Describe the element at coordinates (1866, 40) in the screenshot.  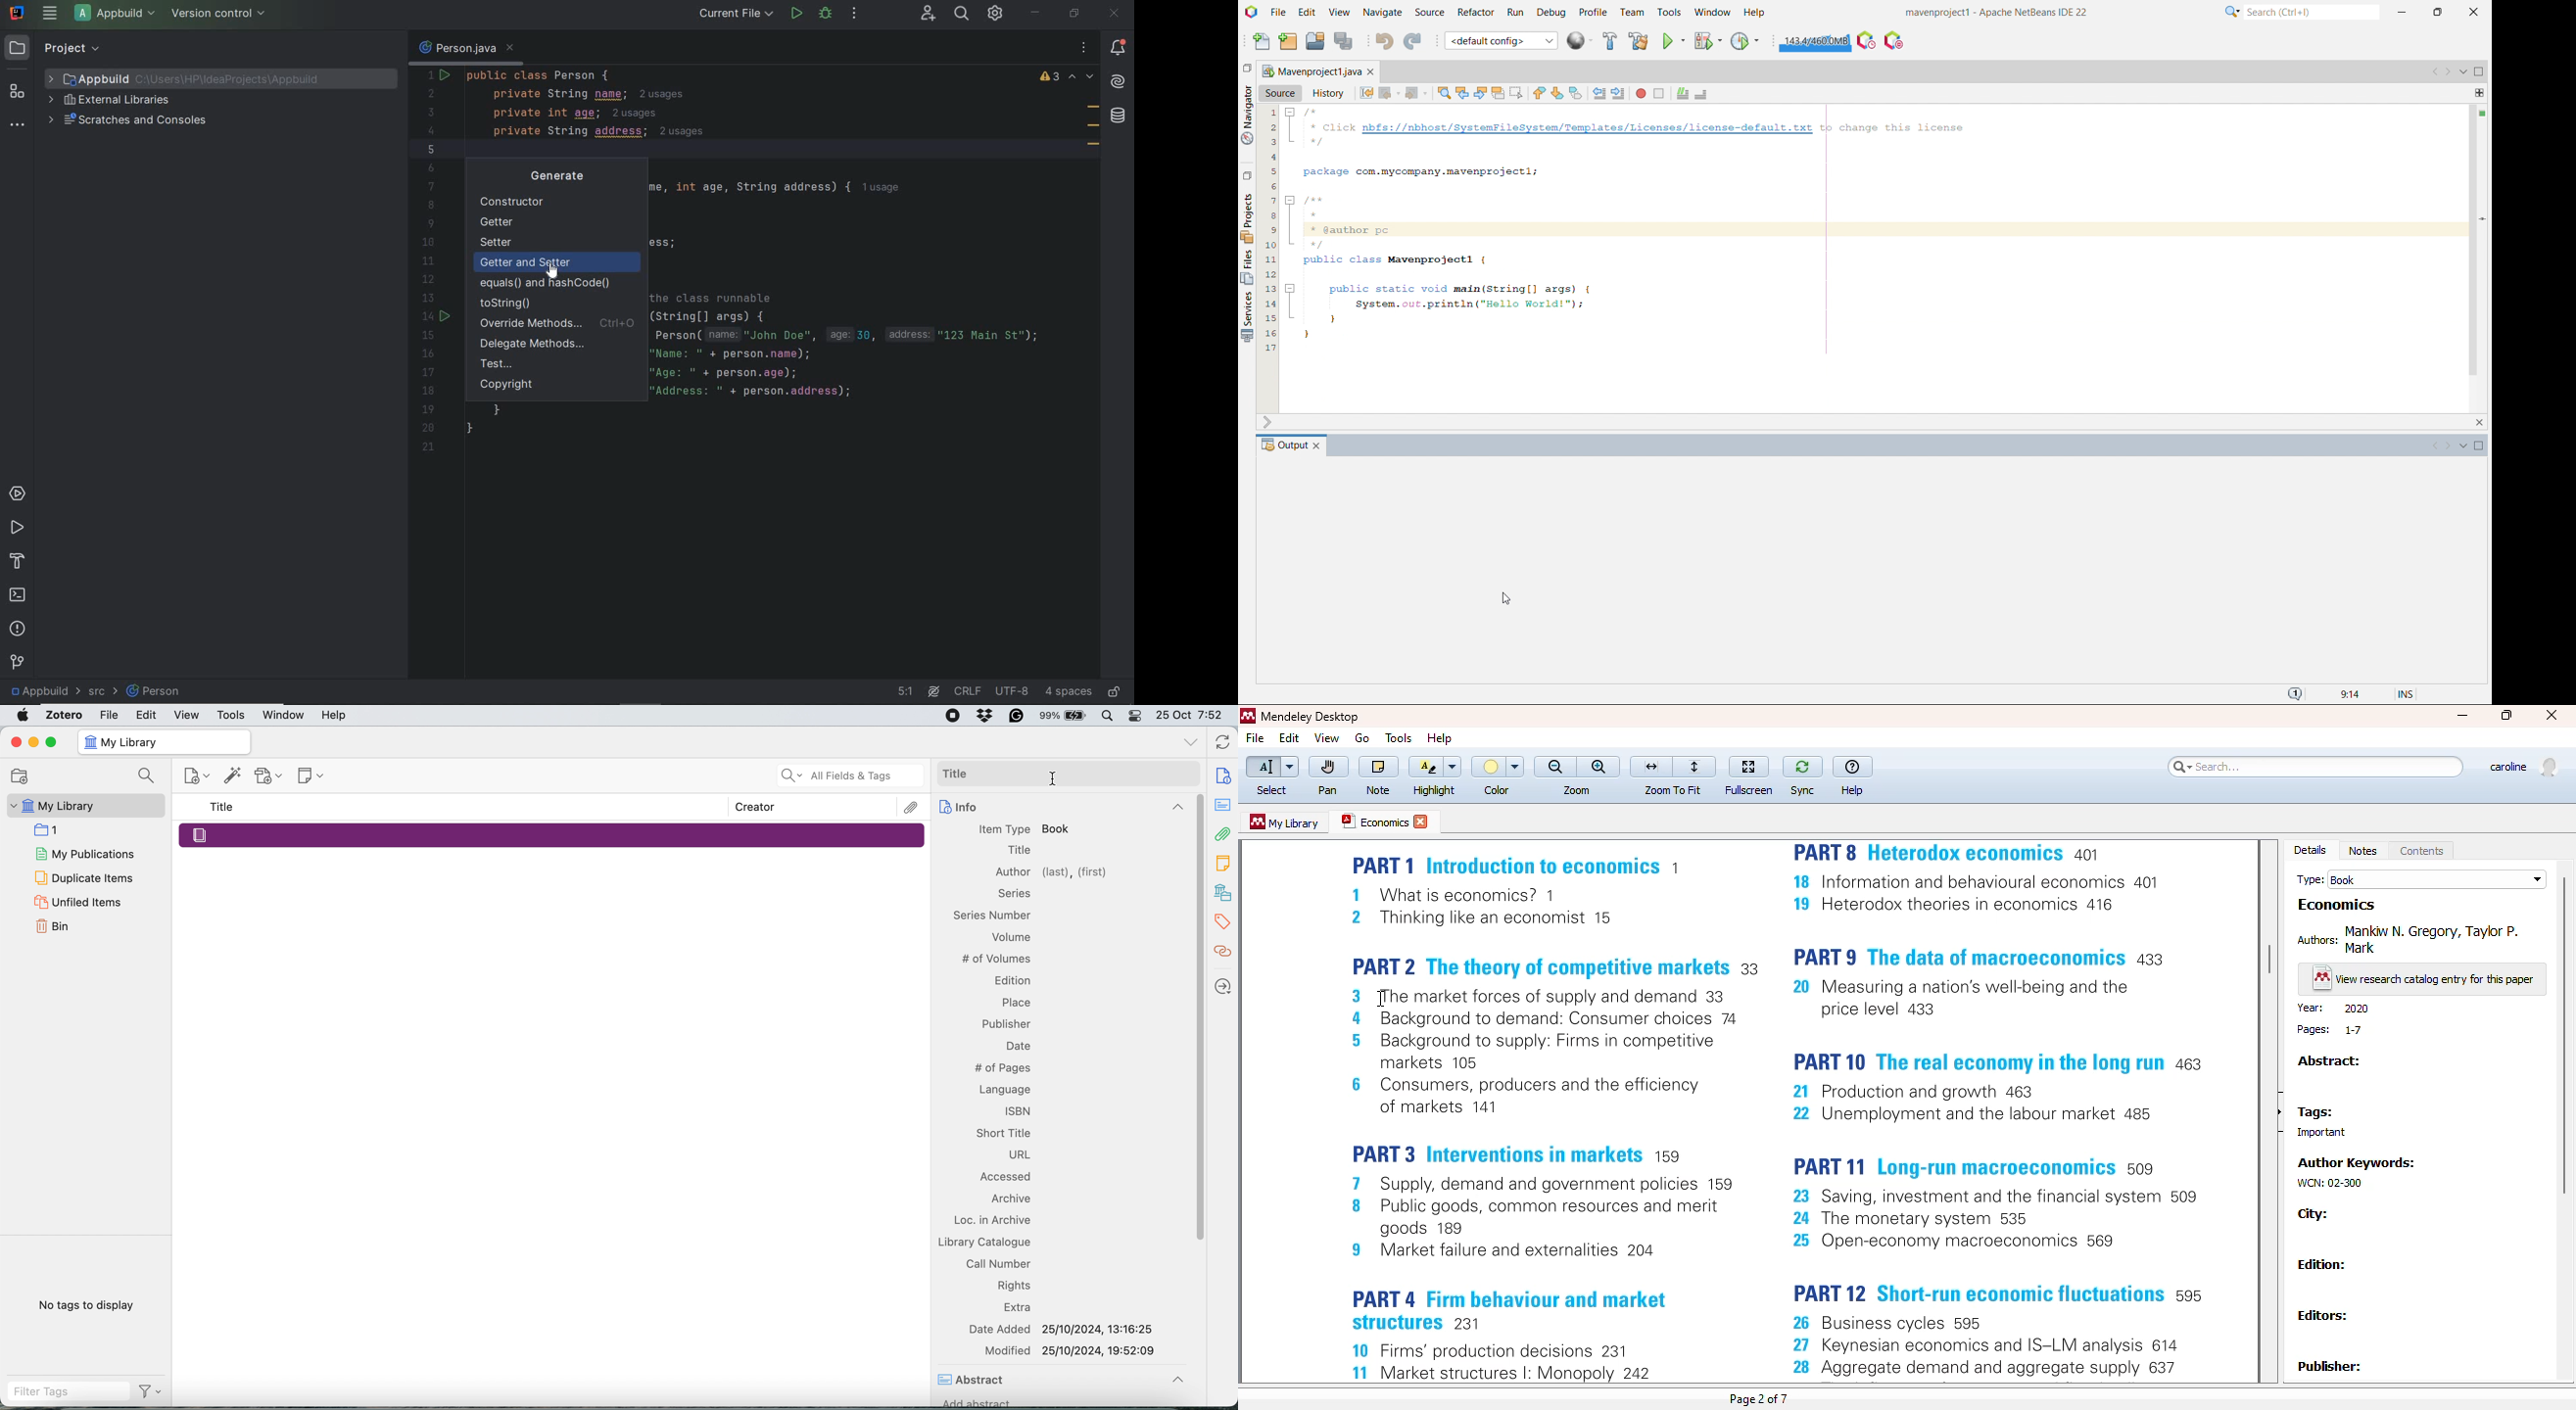
I see `profile the IDE` at that location.